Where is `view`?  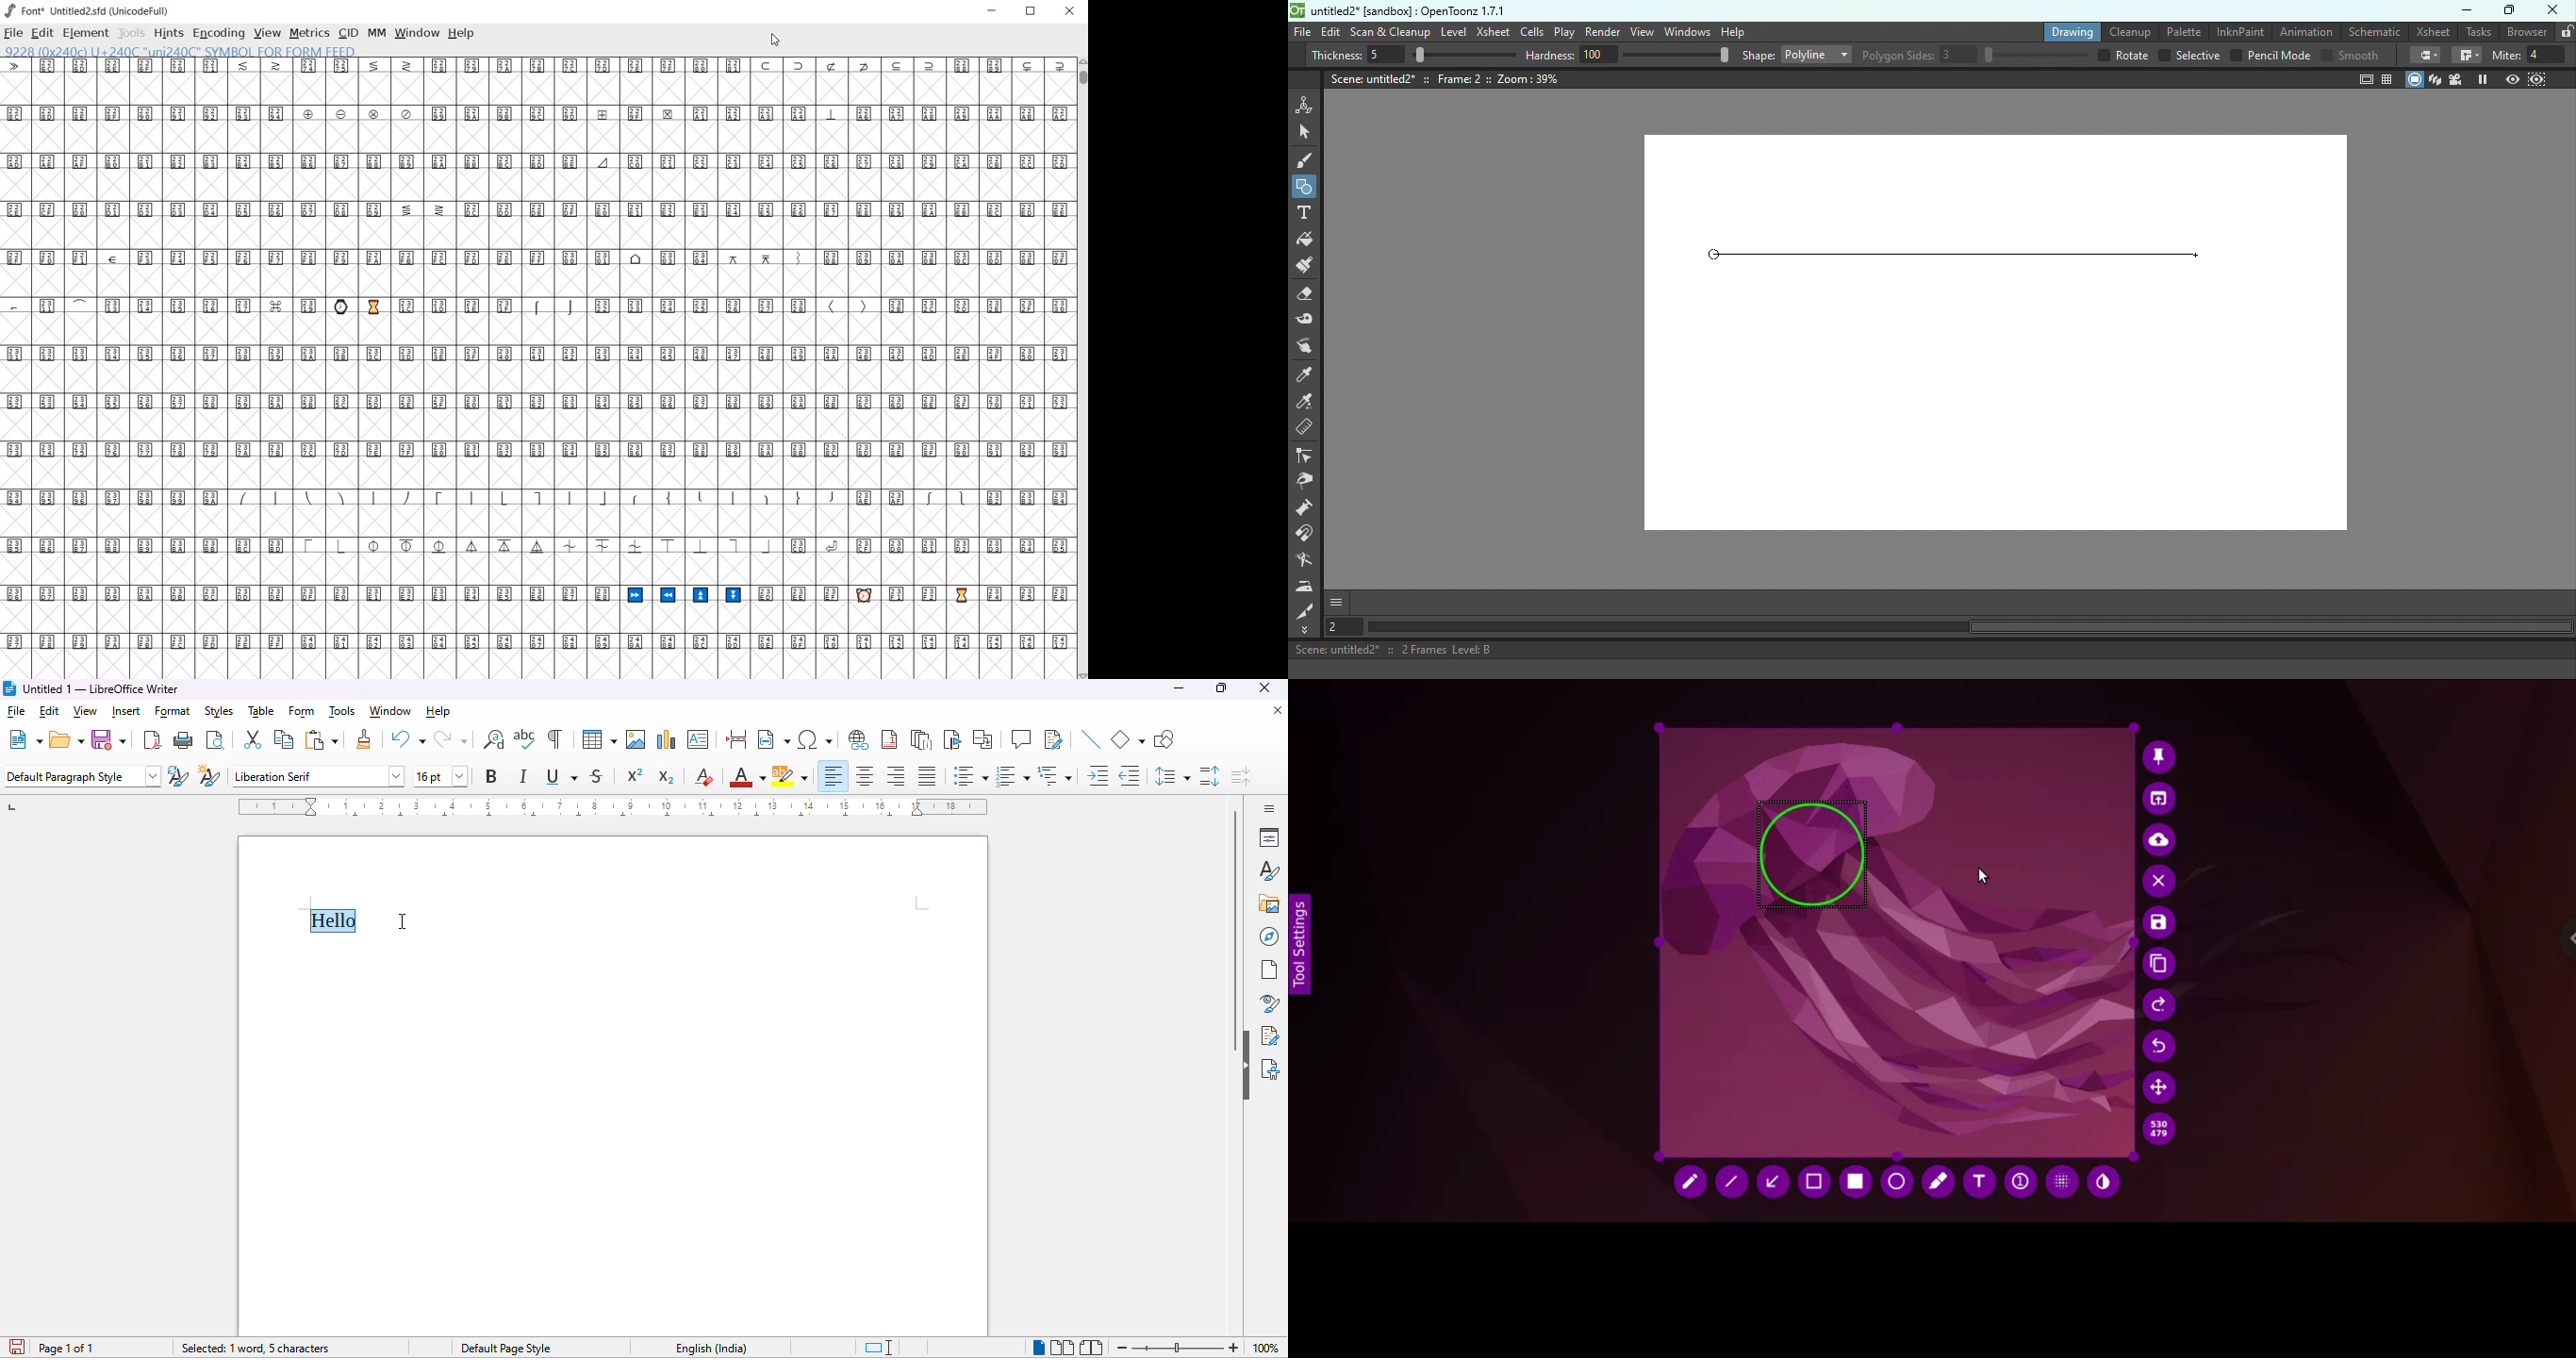 view is located at coordinates (268, 33).